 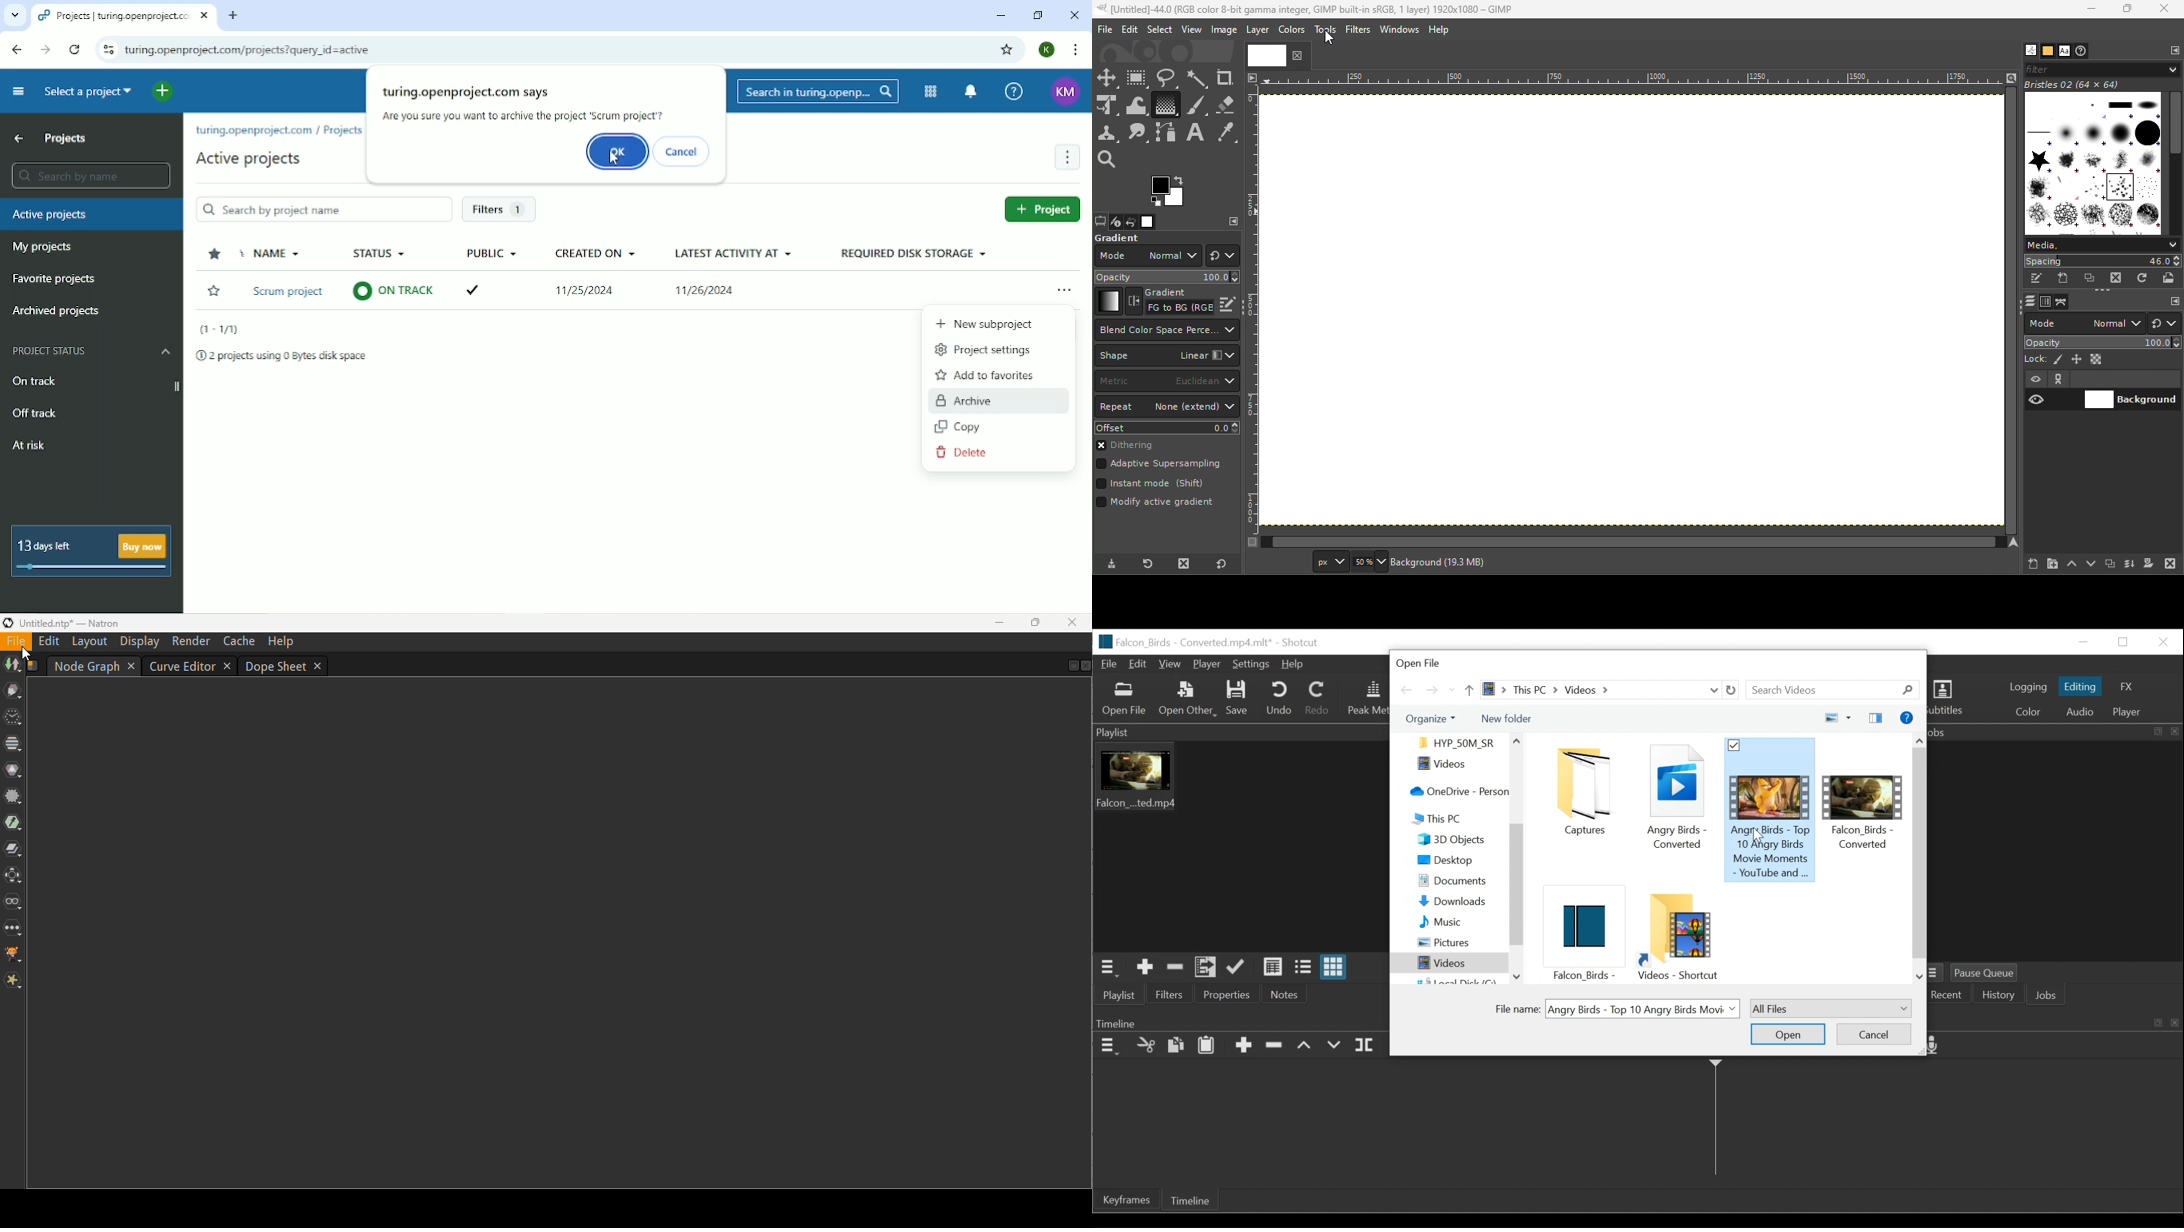 What do you see at coordinates (2013, 311) in the screenshot?
I see `Horizontal scroll bar` at bounding box center [2013, 311].